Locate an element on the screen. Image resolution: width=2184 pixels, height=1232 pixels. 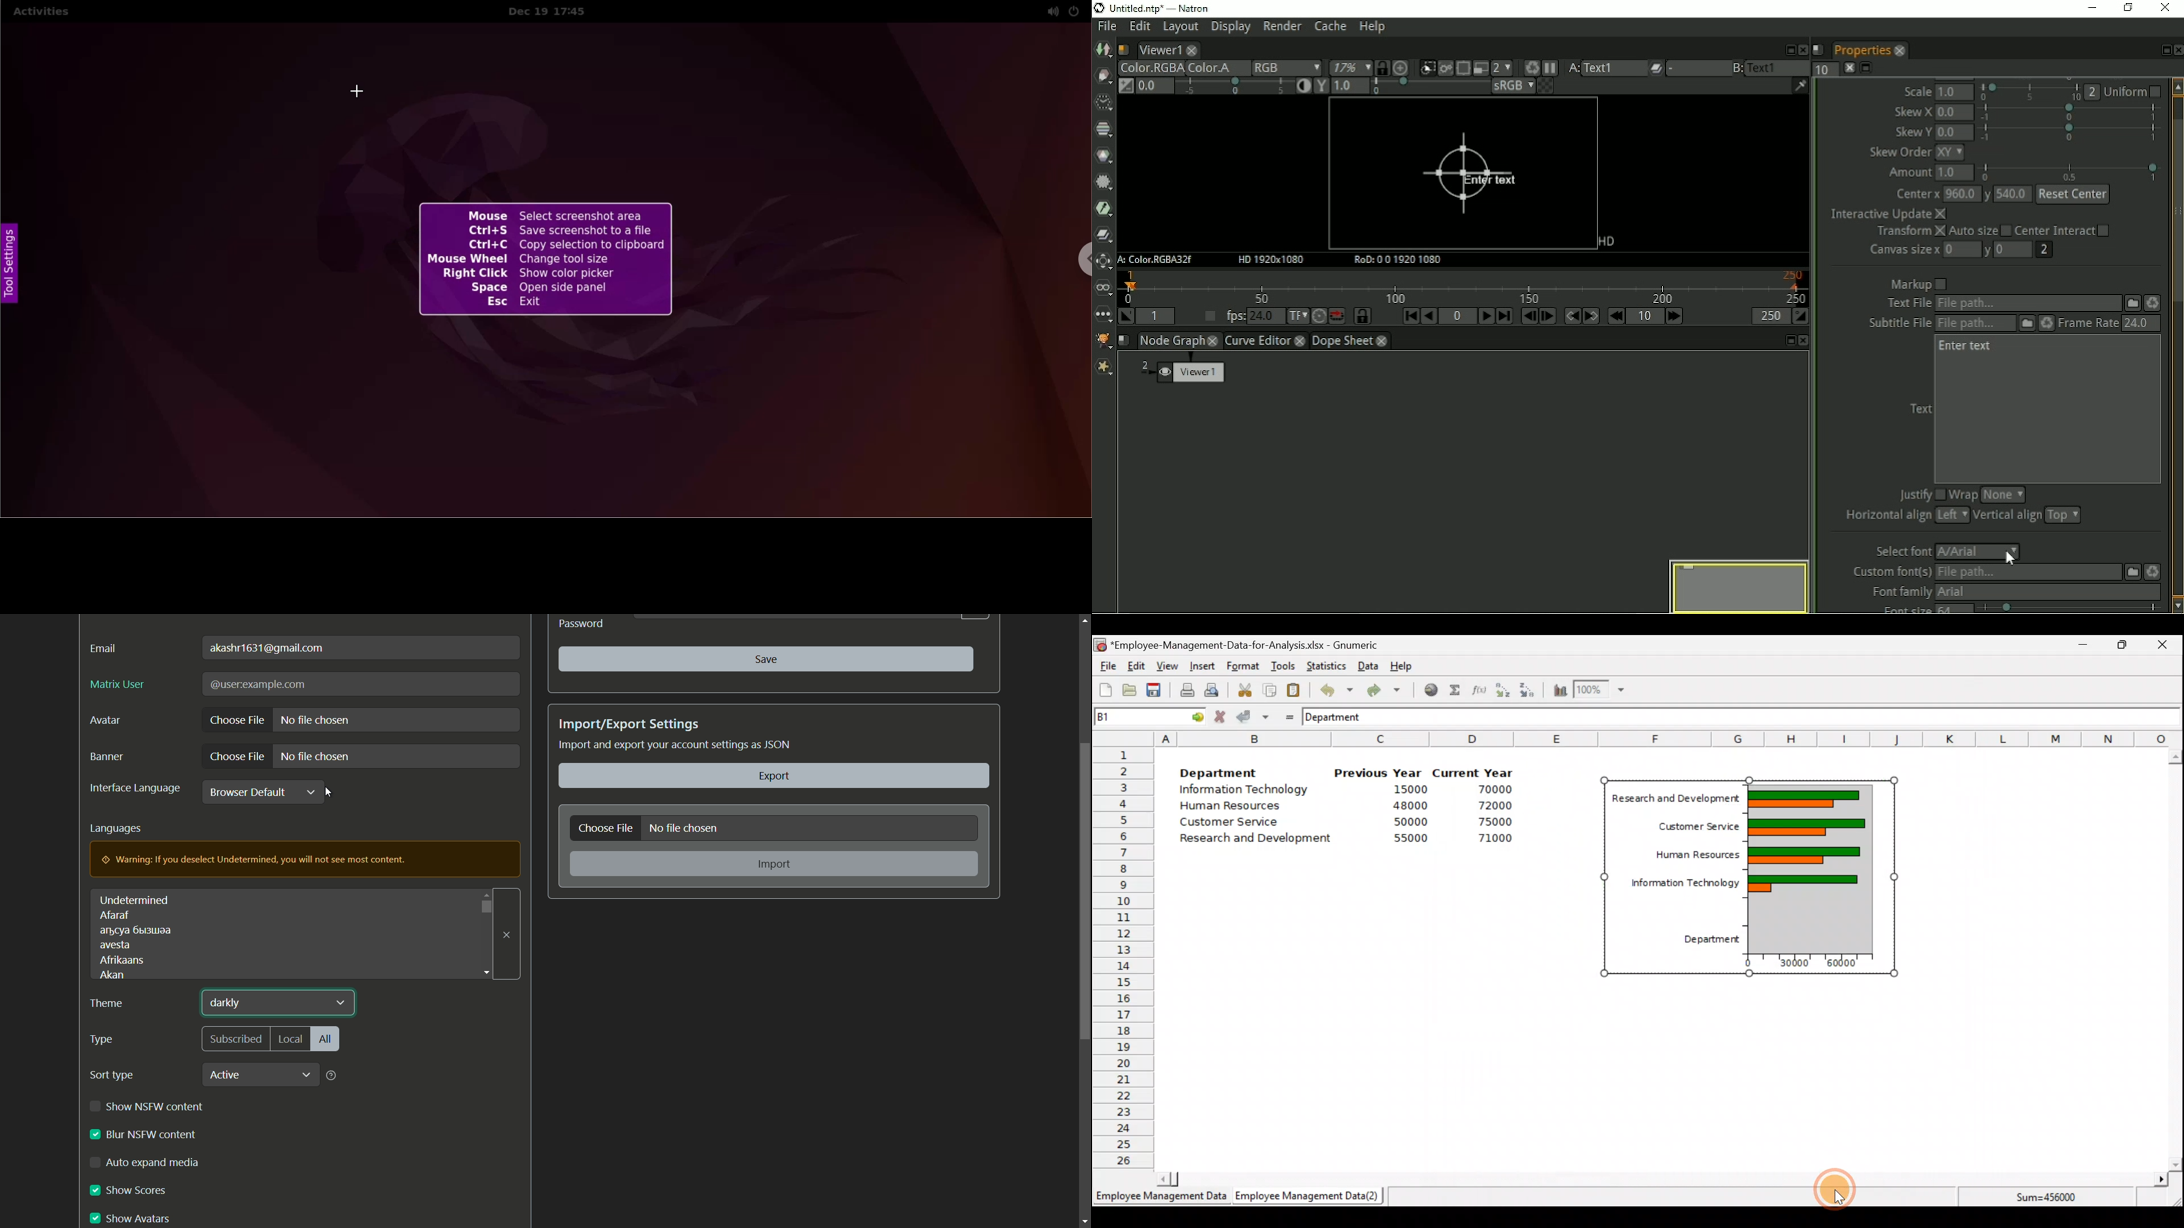
Open a file is located at coordinates (1132, 691).